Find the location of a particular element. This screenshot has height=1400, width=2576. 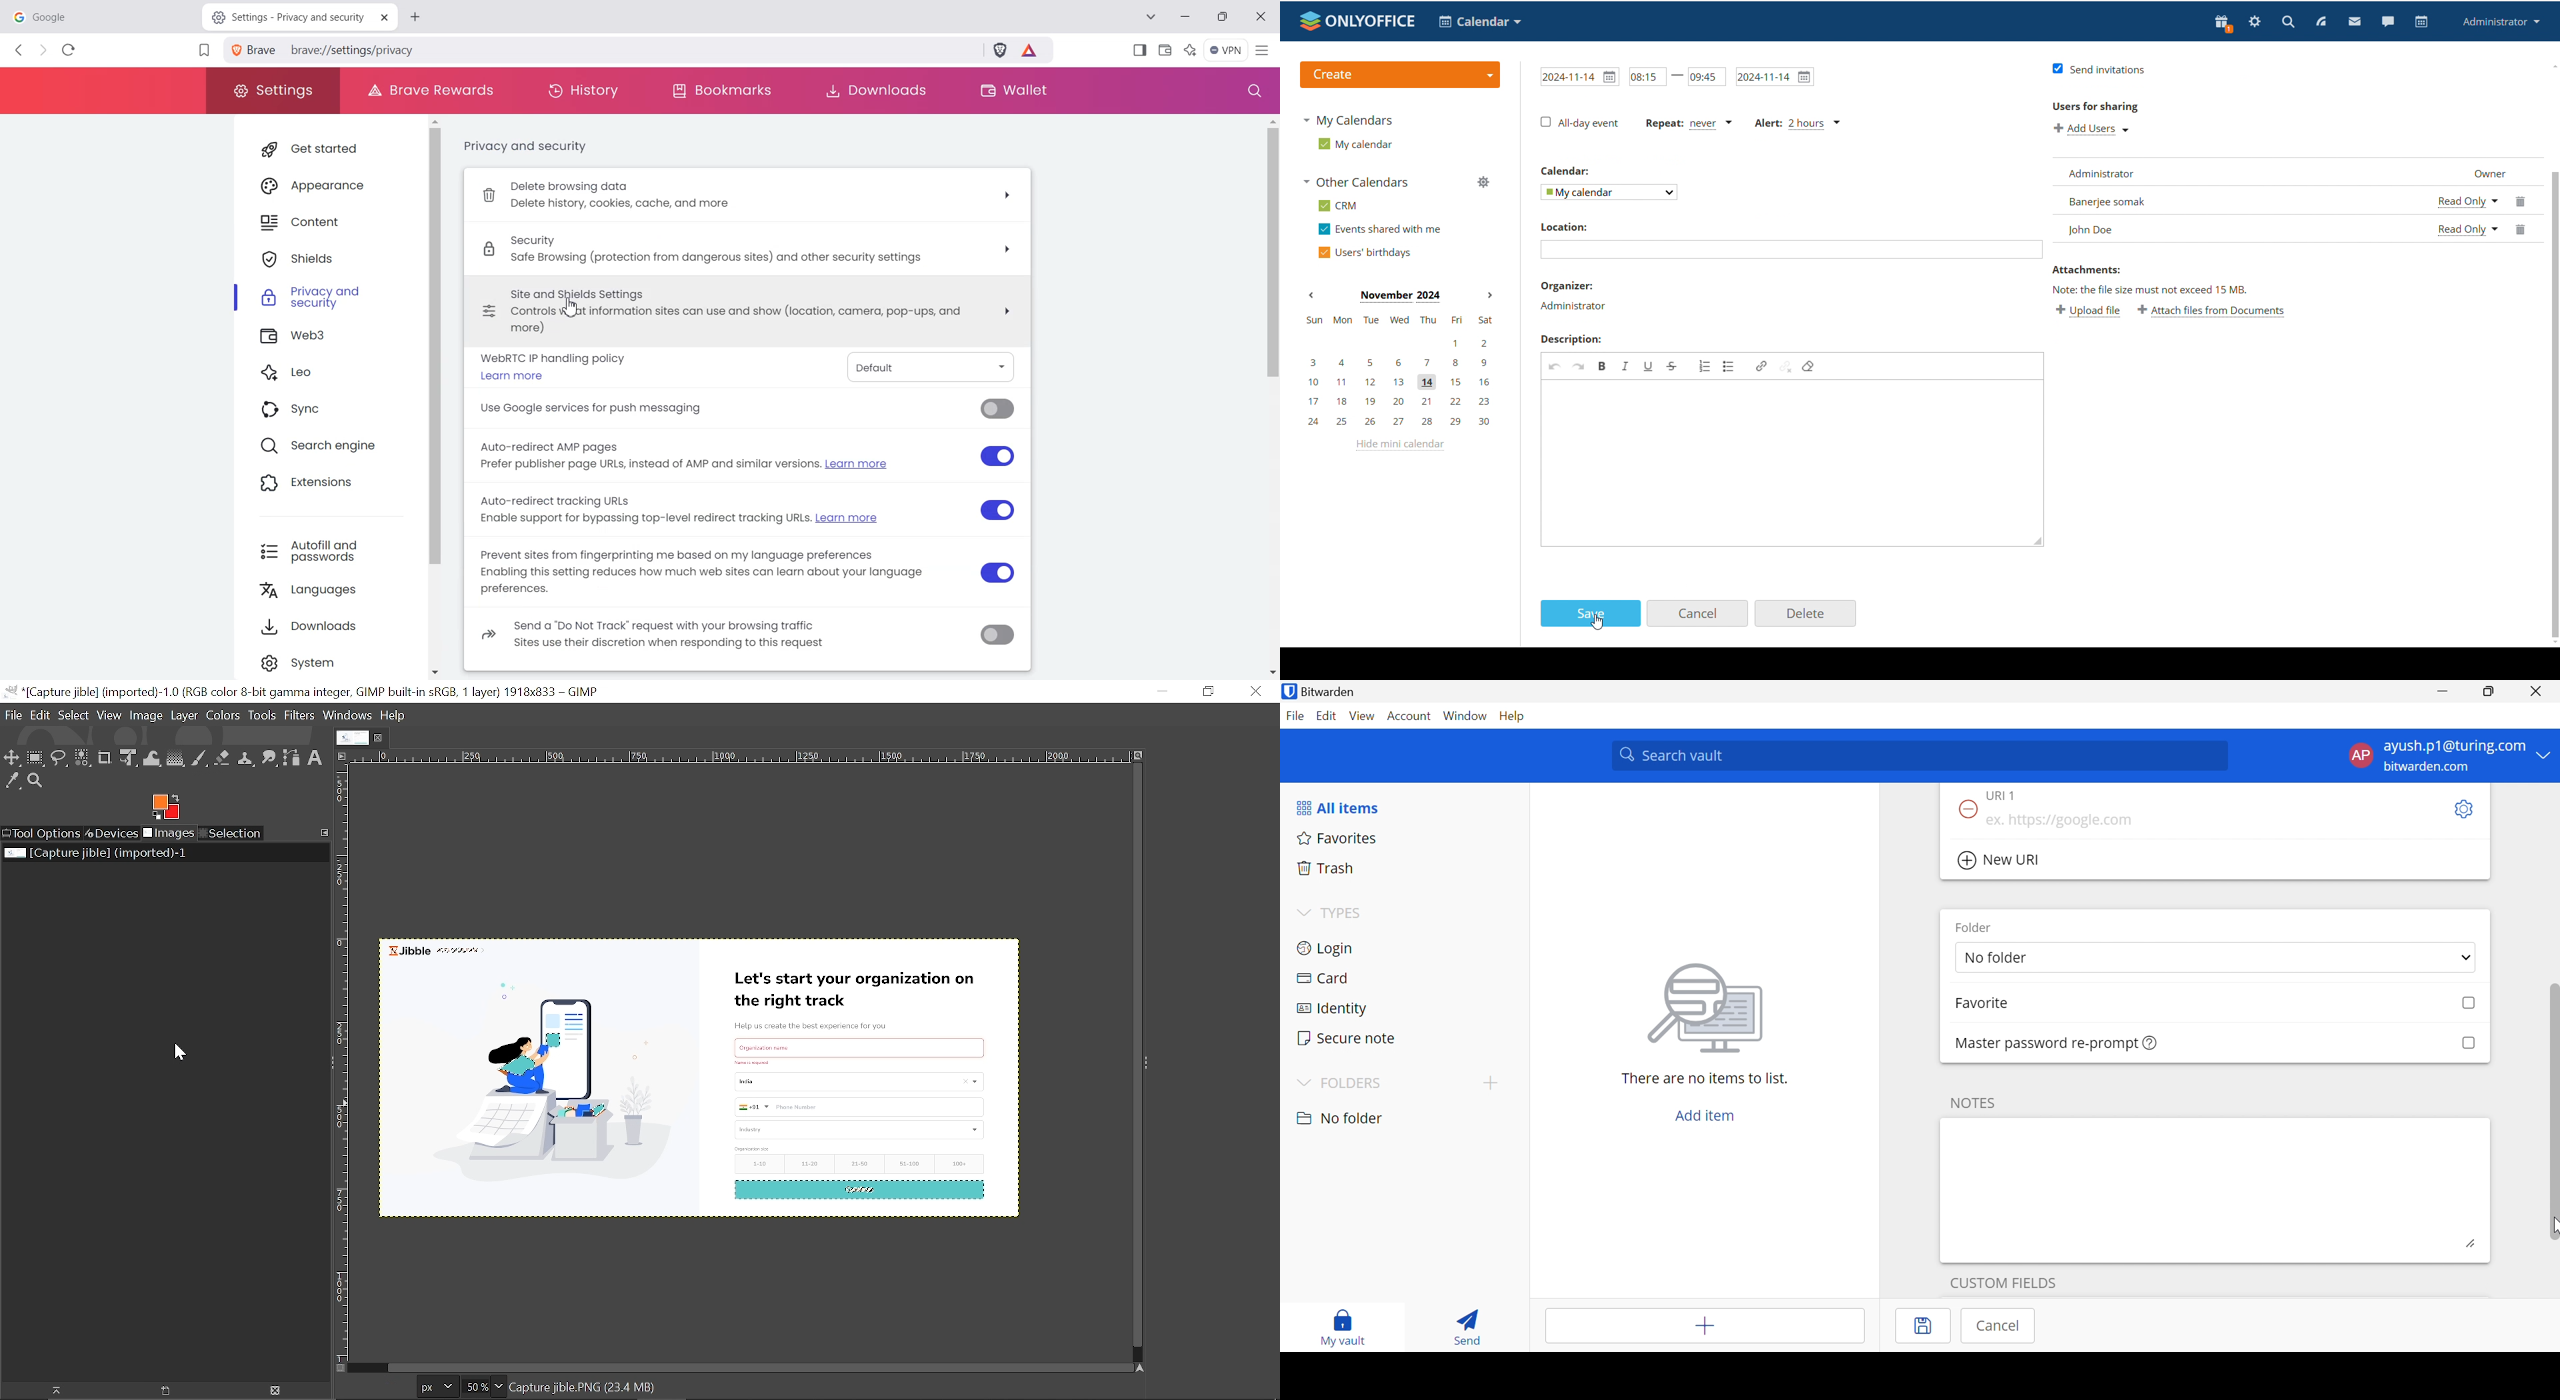

Current zoom is located at coordinates (474, 1387).